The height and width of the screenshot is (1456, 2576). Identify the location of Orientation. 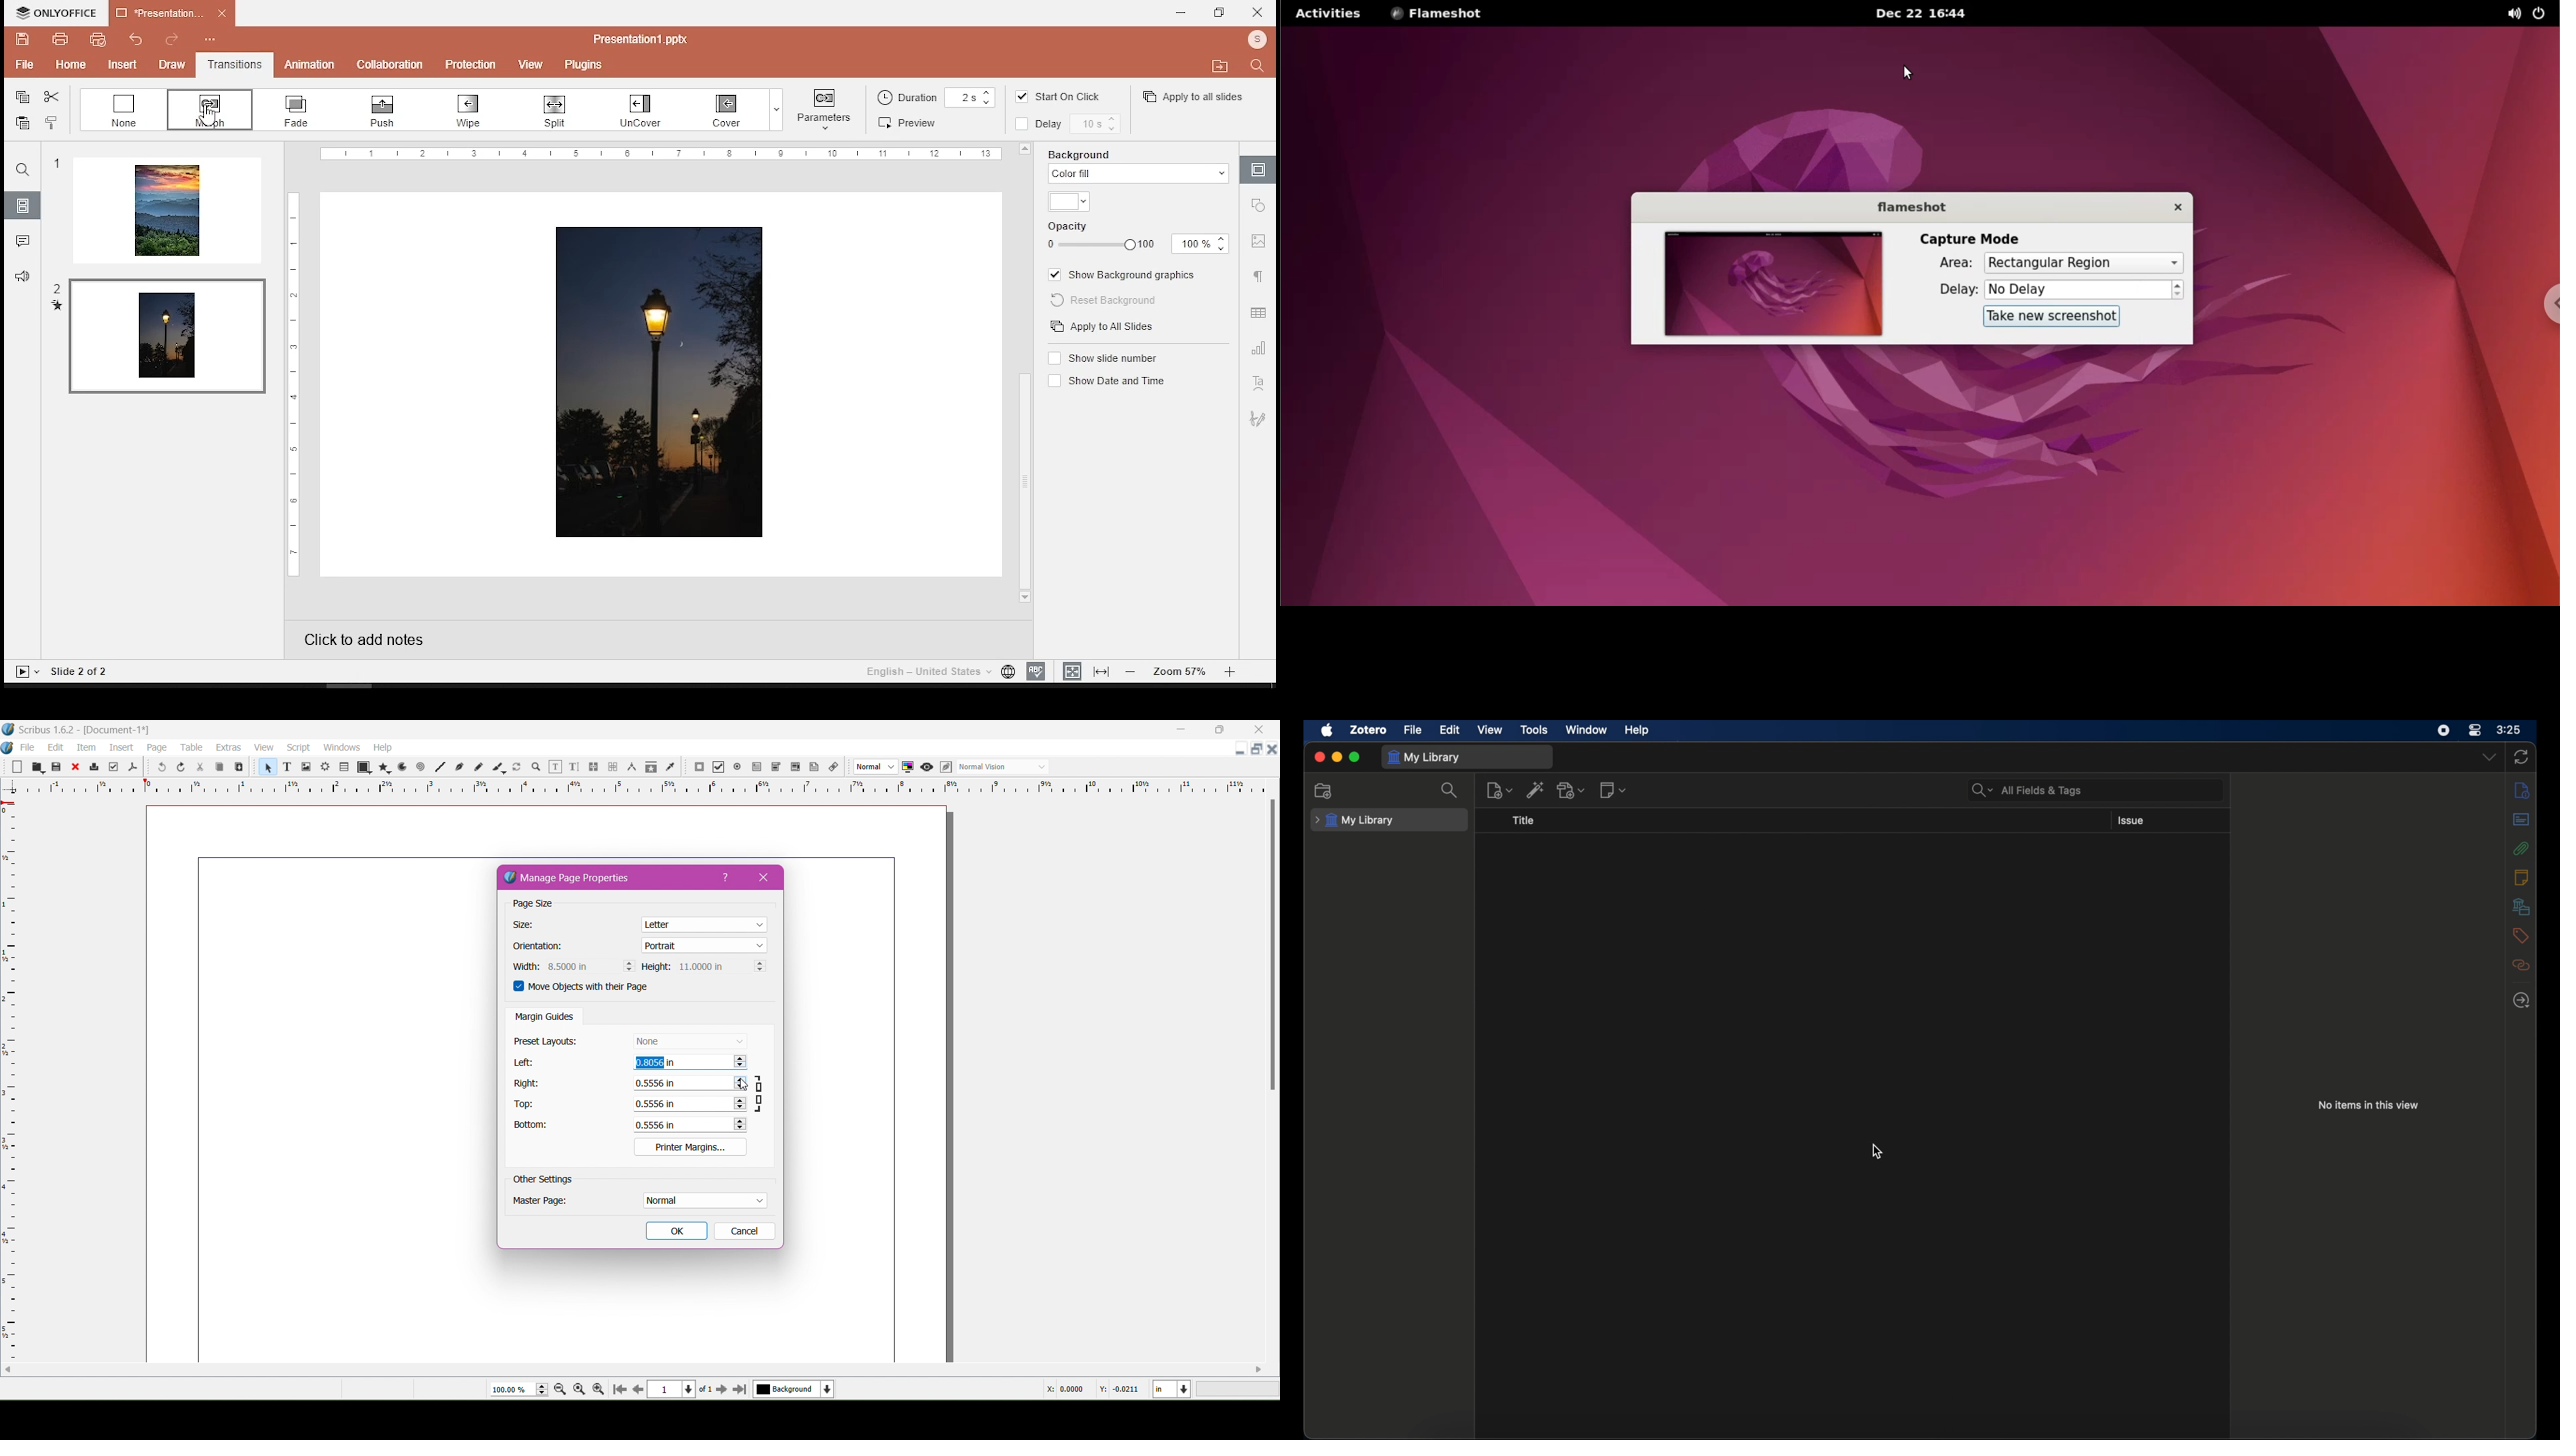
(545, 947).